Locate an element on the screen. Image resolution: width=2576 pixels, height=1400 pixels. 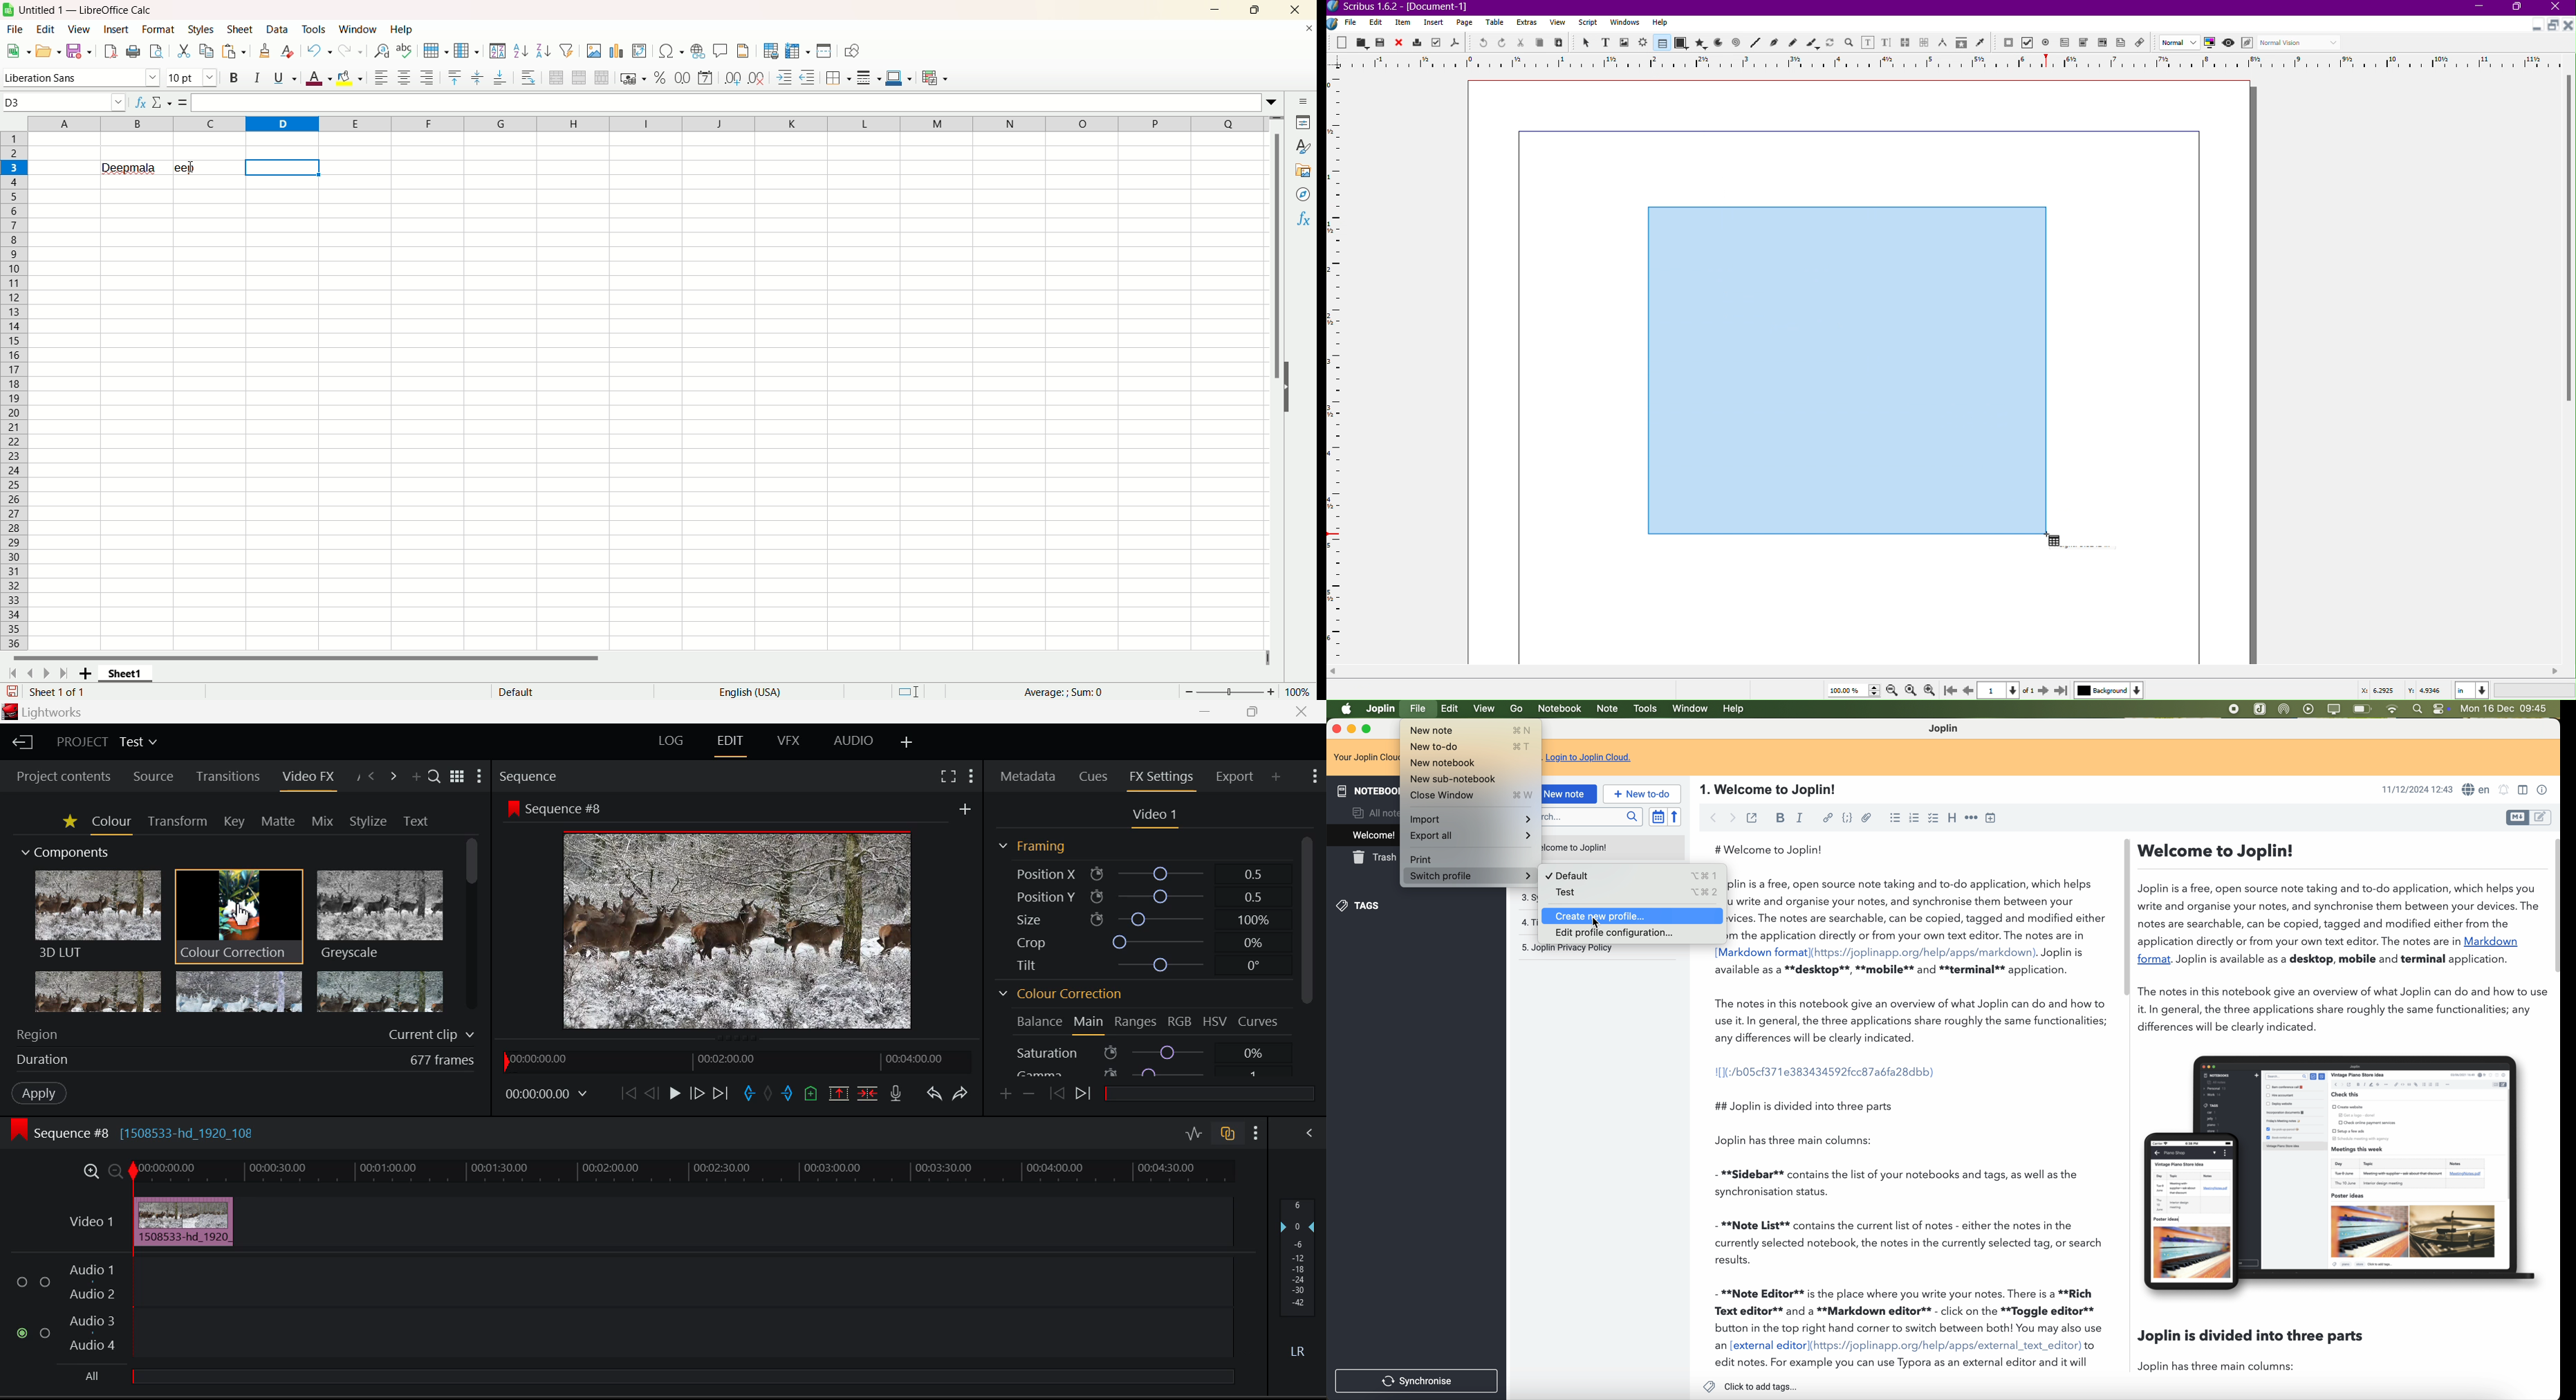
PDF Text Field is located at coordinates (2067, 44).